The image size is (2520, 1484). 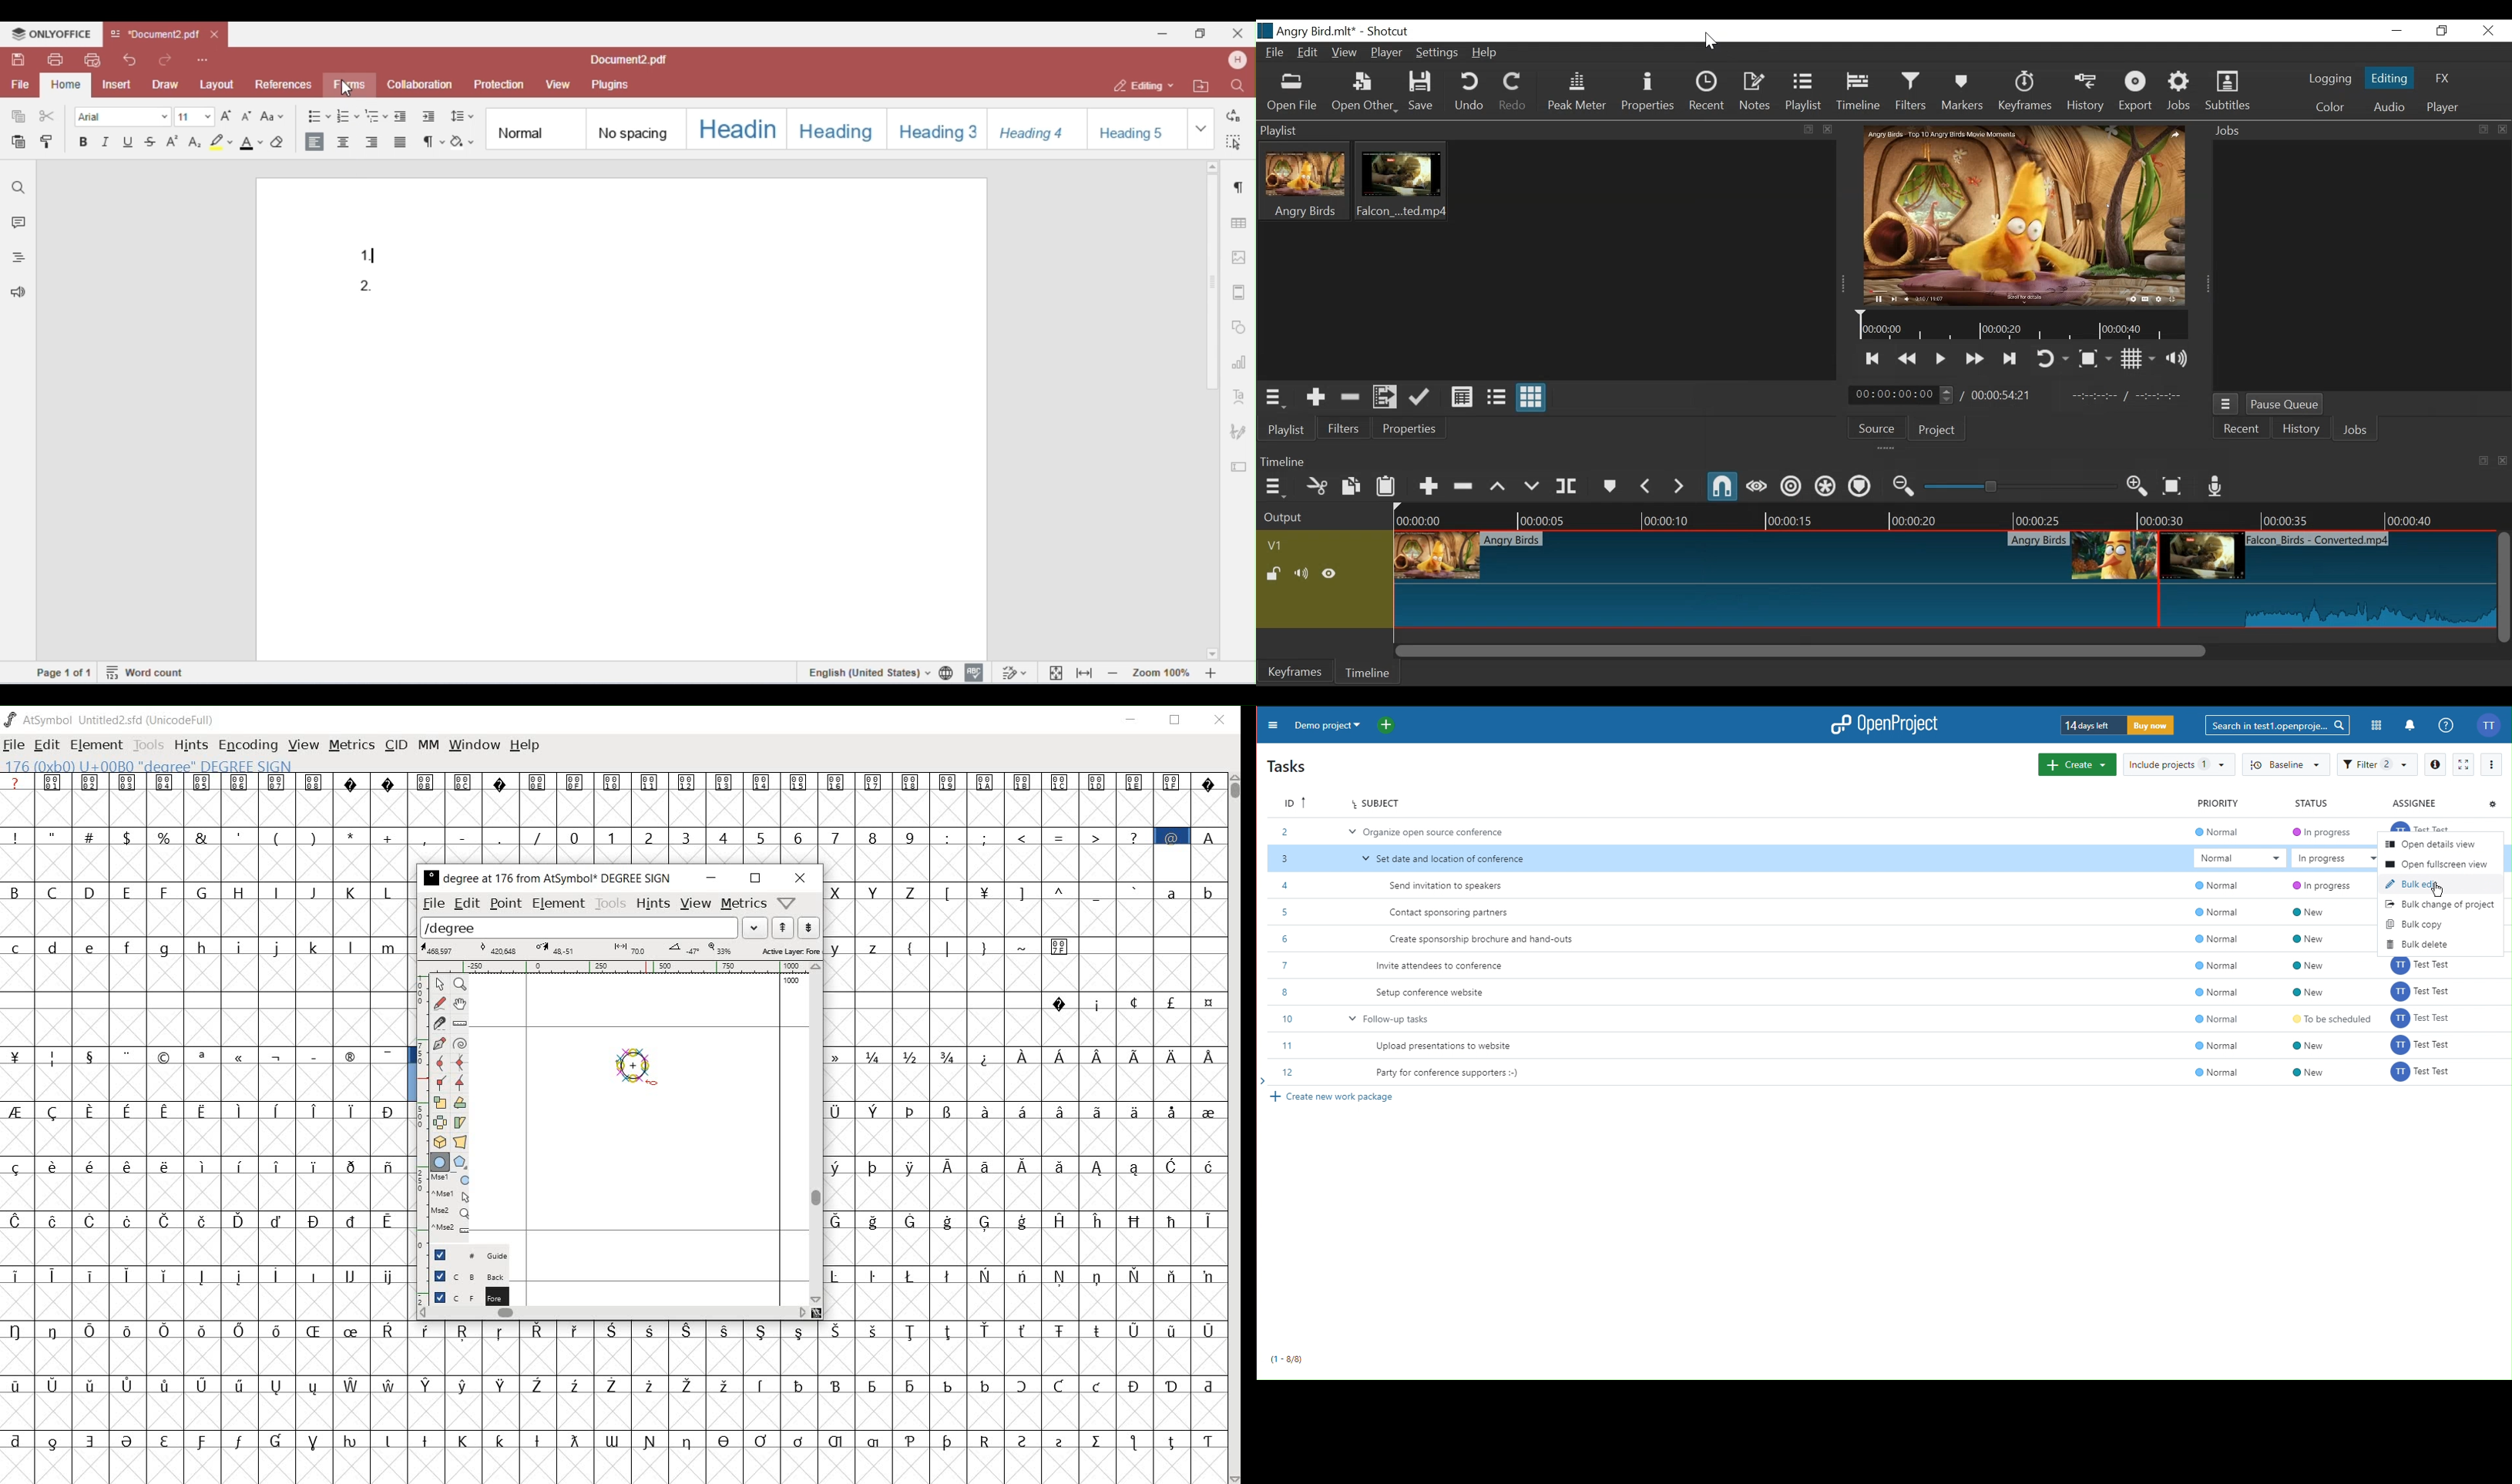 I want to click on Set date and location of conference, so click(x=1446, y=859).